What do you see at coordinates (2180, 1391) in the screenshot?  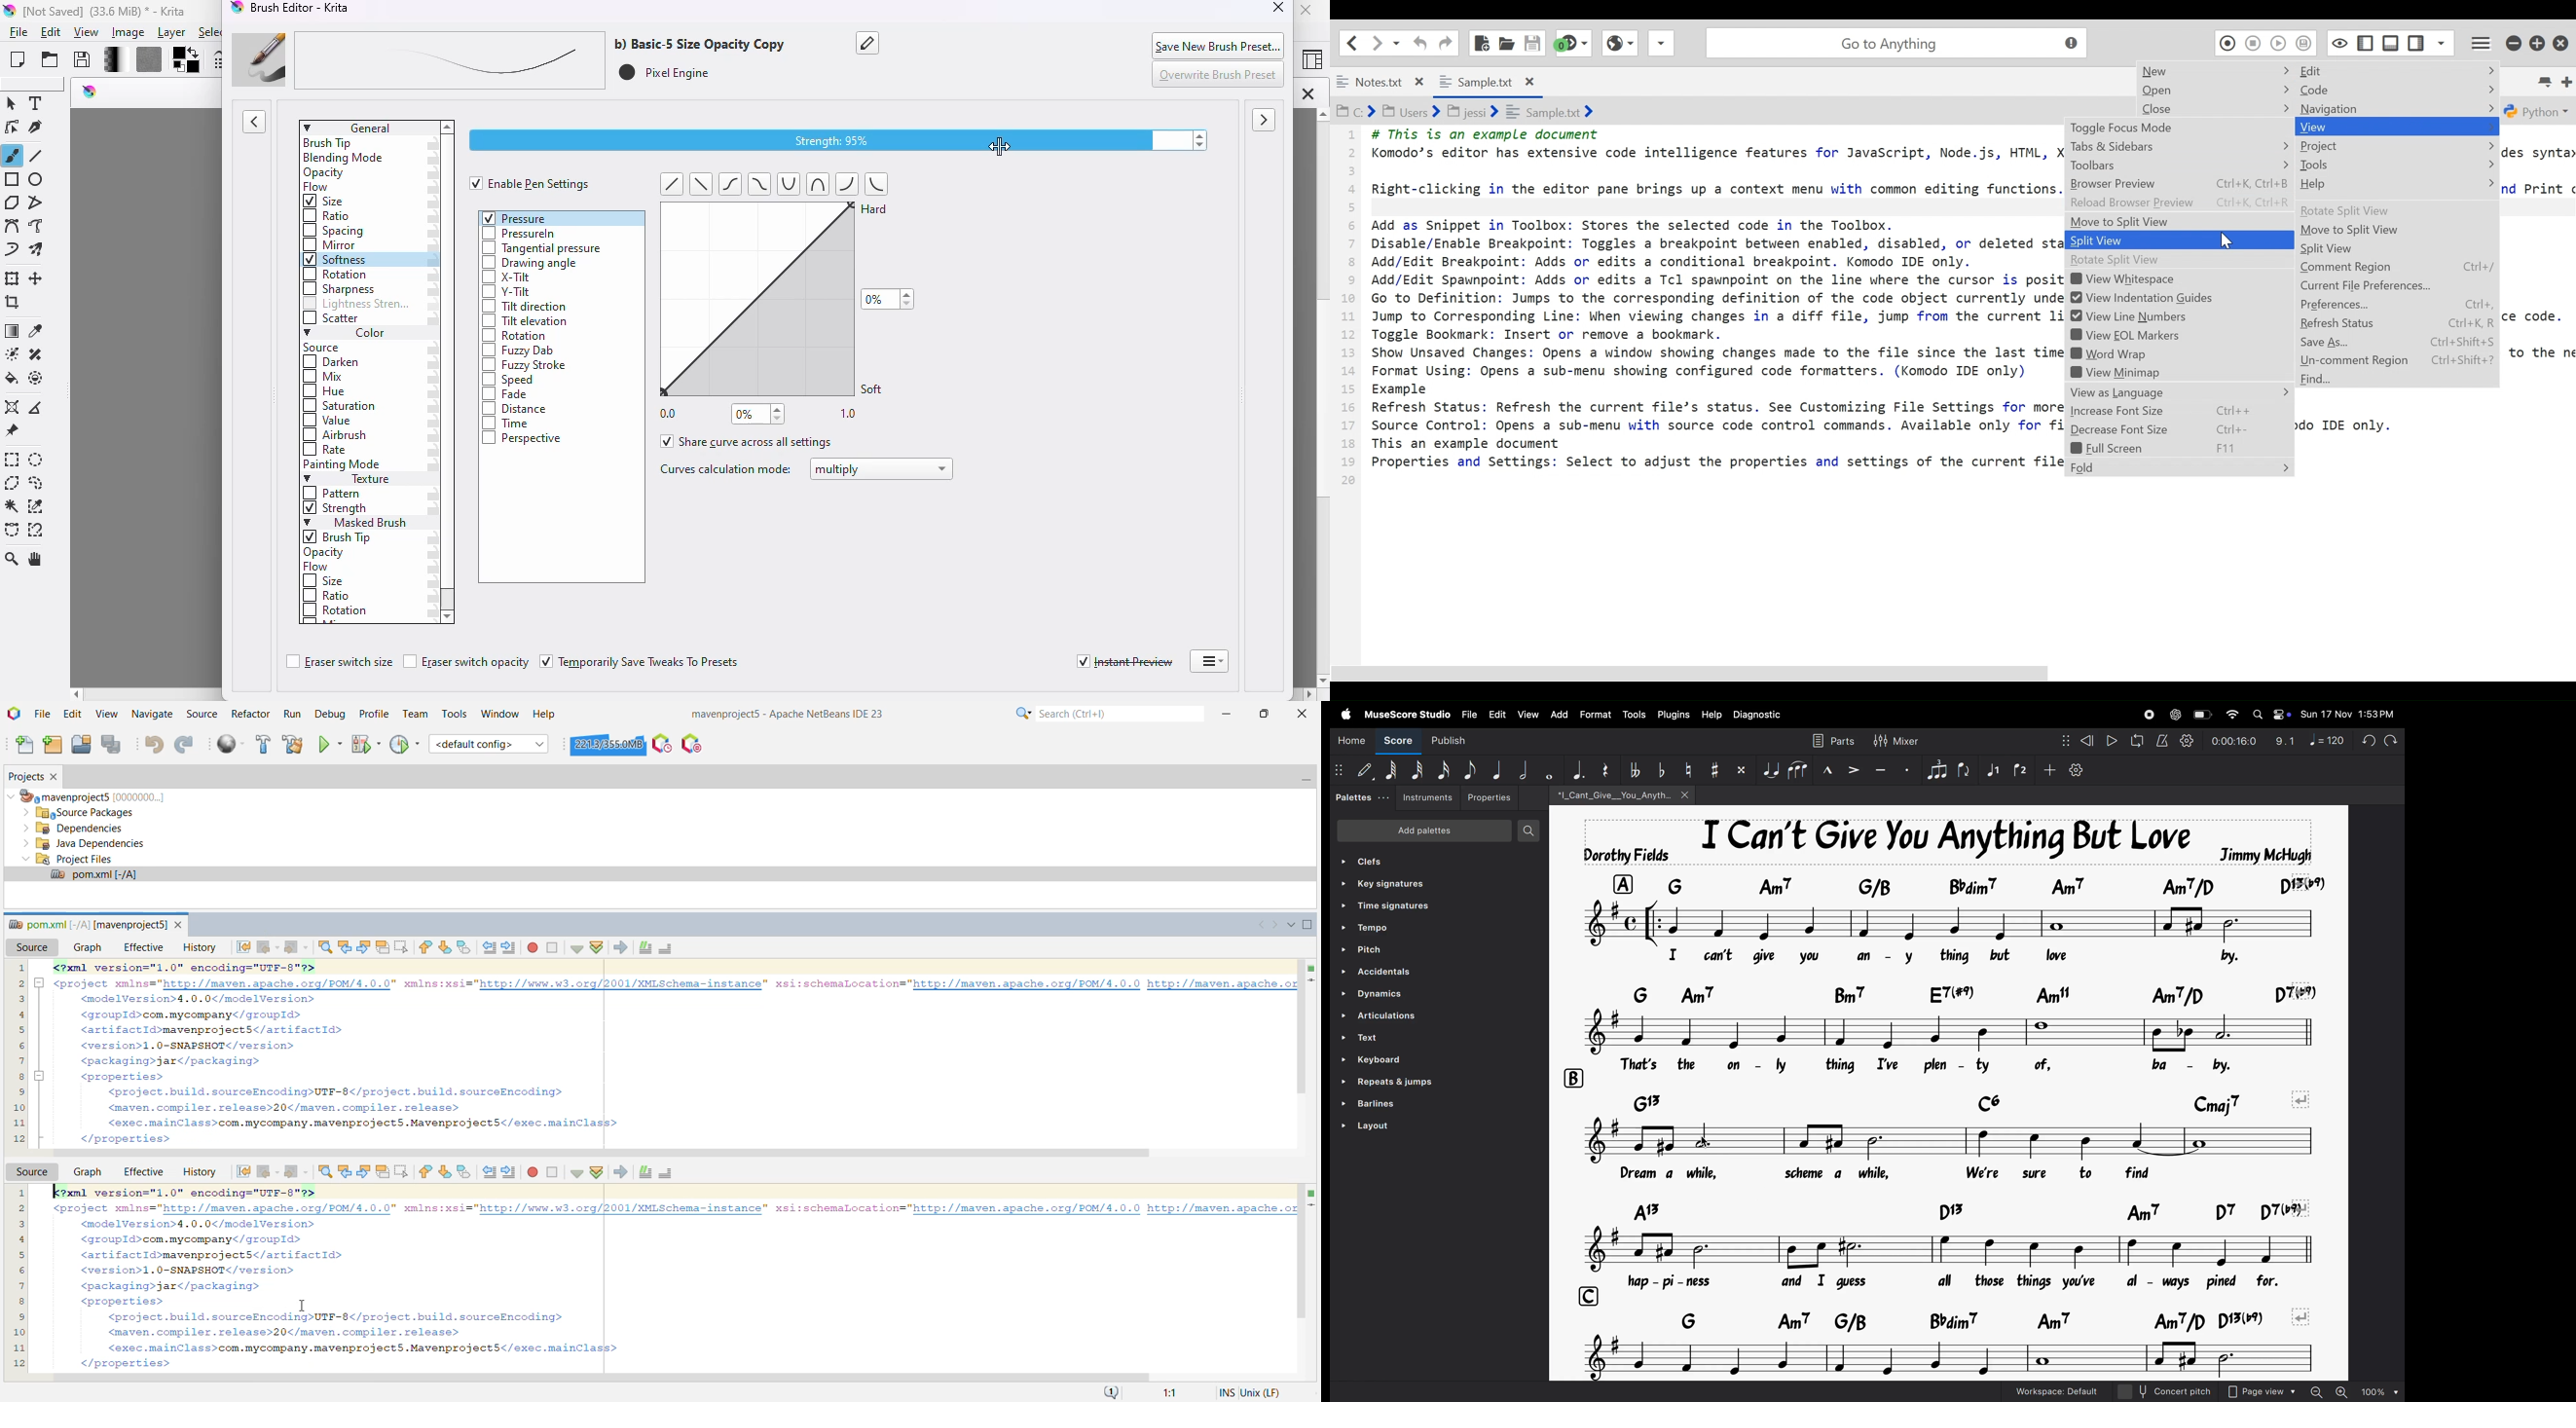 I see `concept pitch` at bounding box center [2180, 1391].